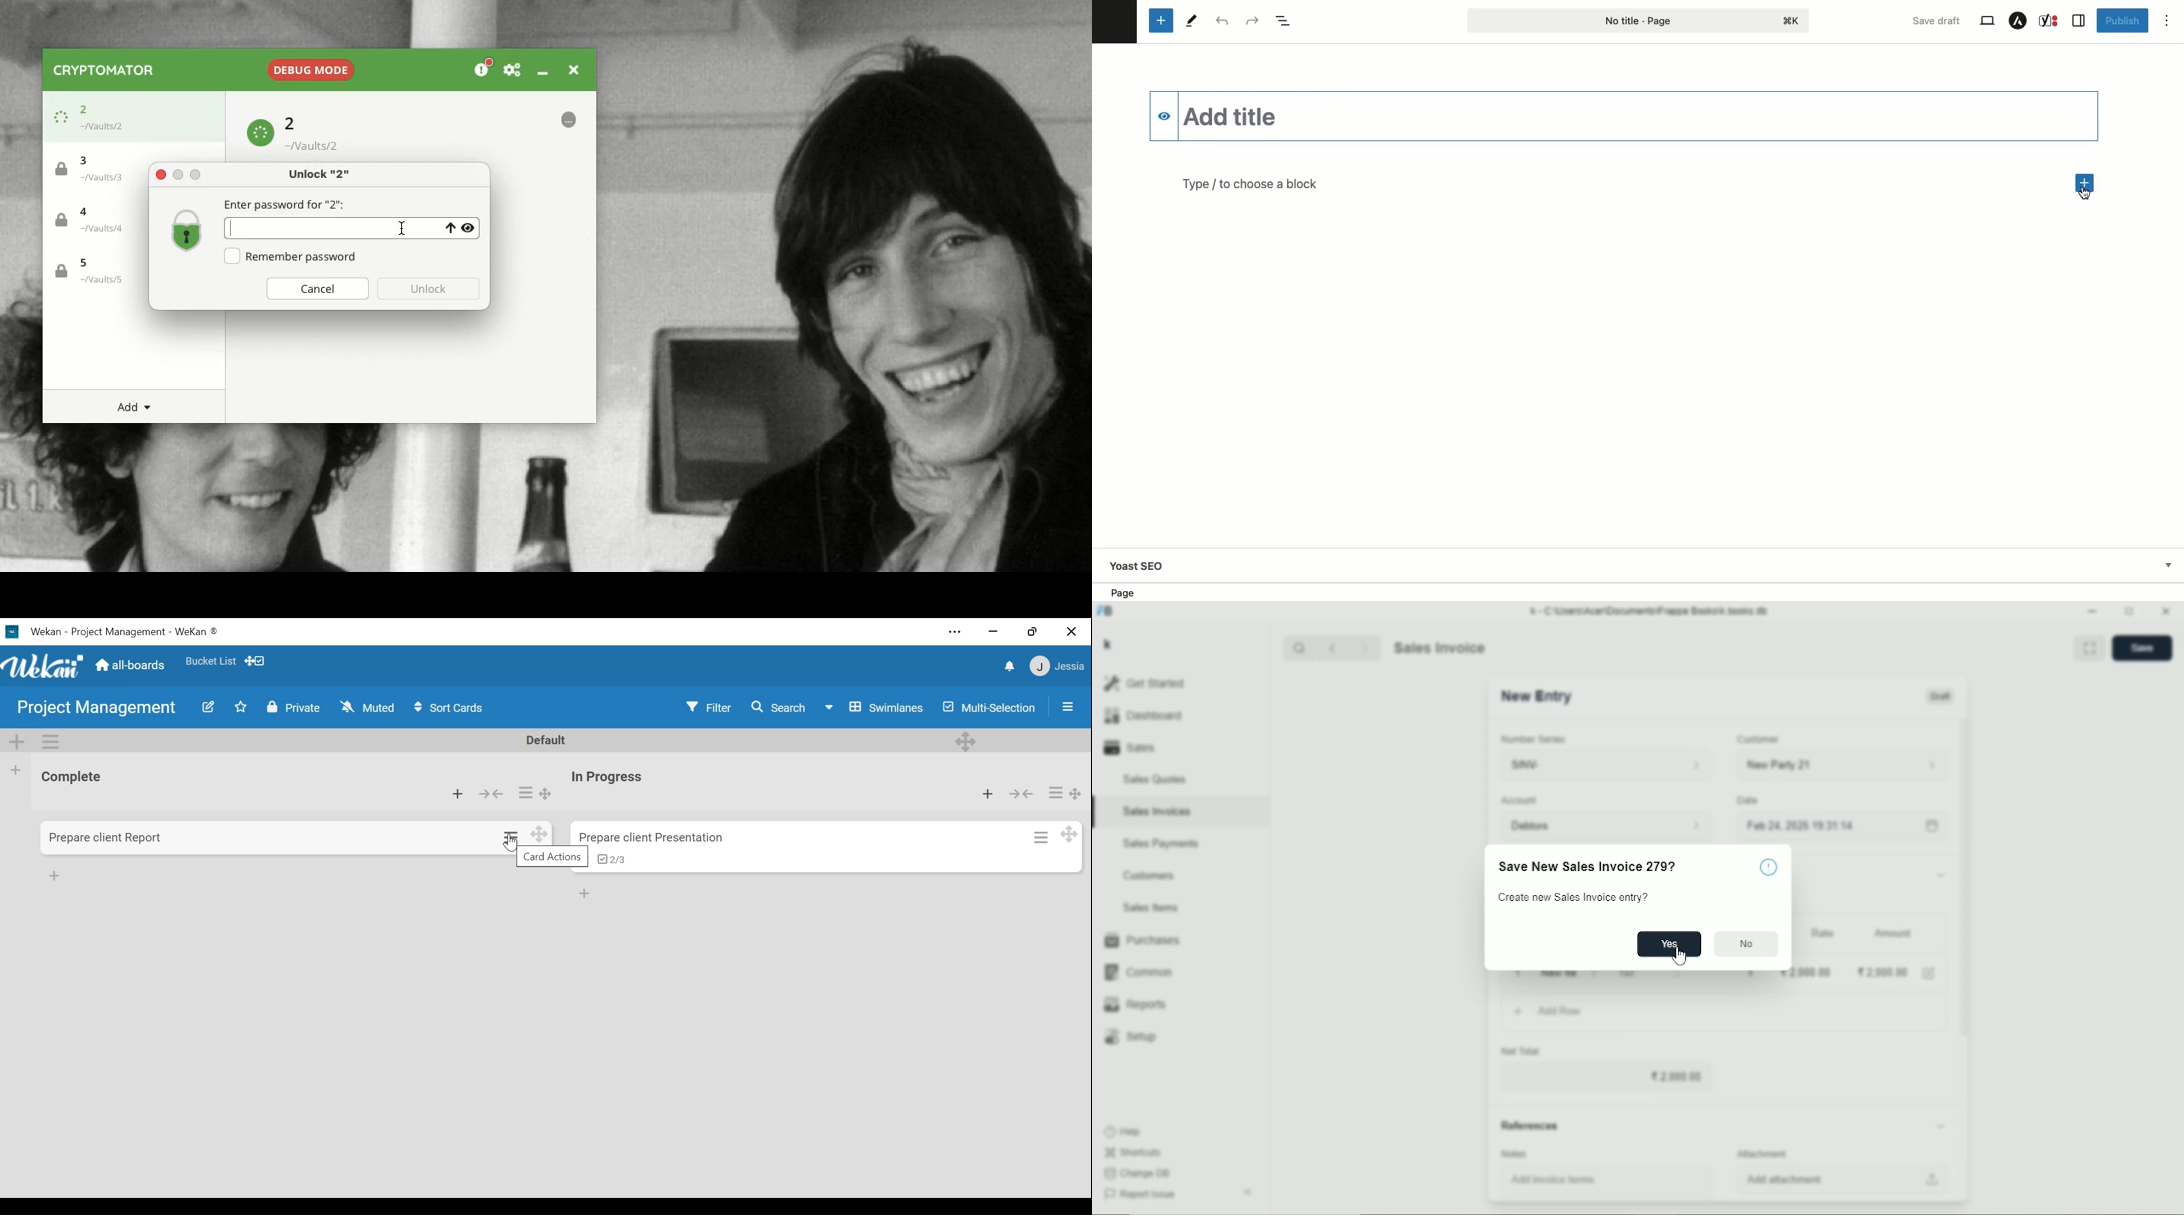 The image size is (2184, 1232). Describe the element at coordinates (1547, 1012) in the screenshot. I see `Add row` at that location.